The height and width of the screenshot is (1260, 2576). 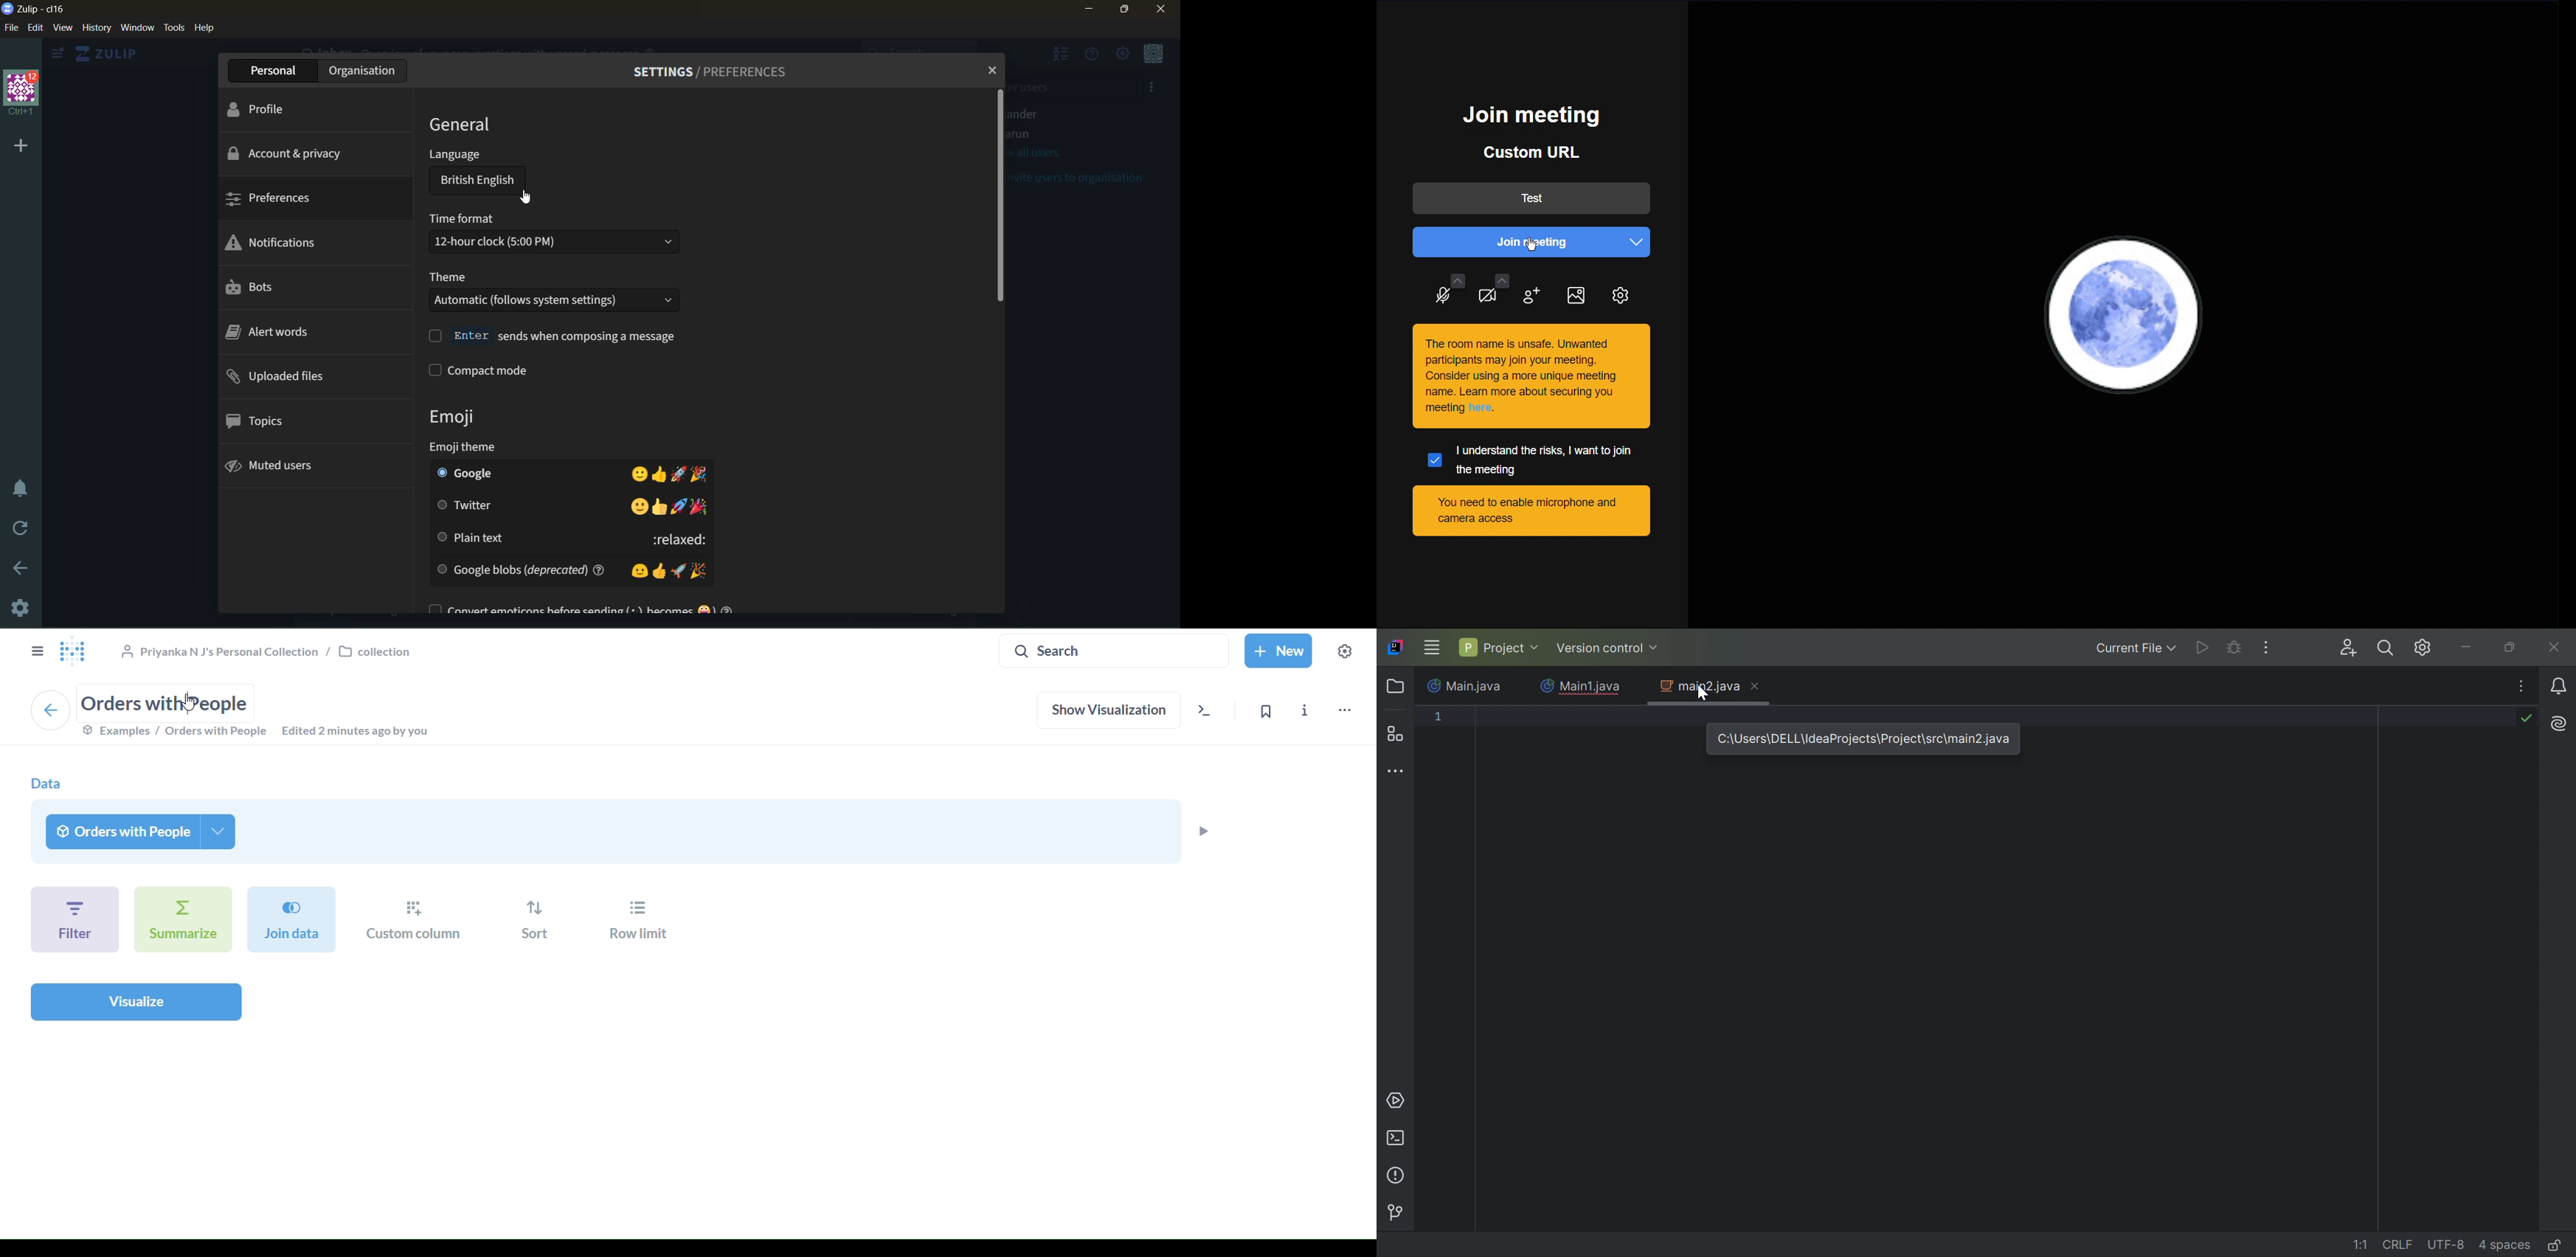 I want to click on enter send, so click(x=552, y=336).